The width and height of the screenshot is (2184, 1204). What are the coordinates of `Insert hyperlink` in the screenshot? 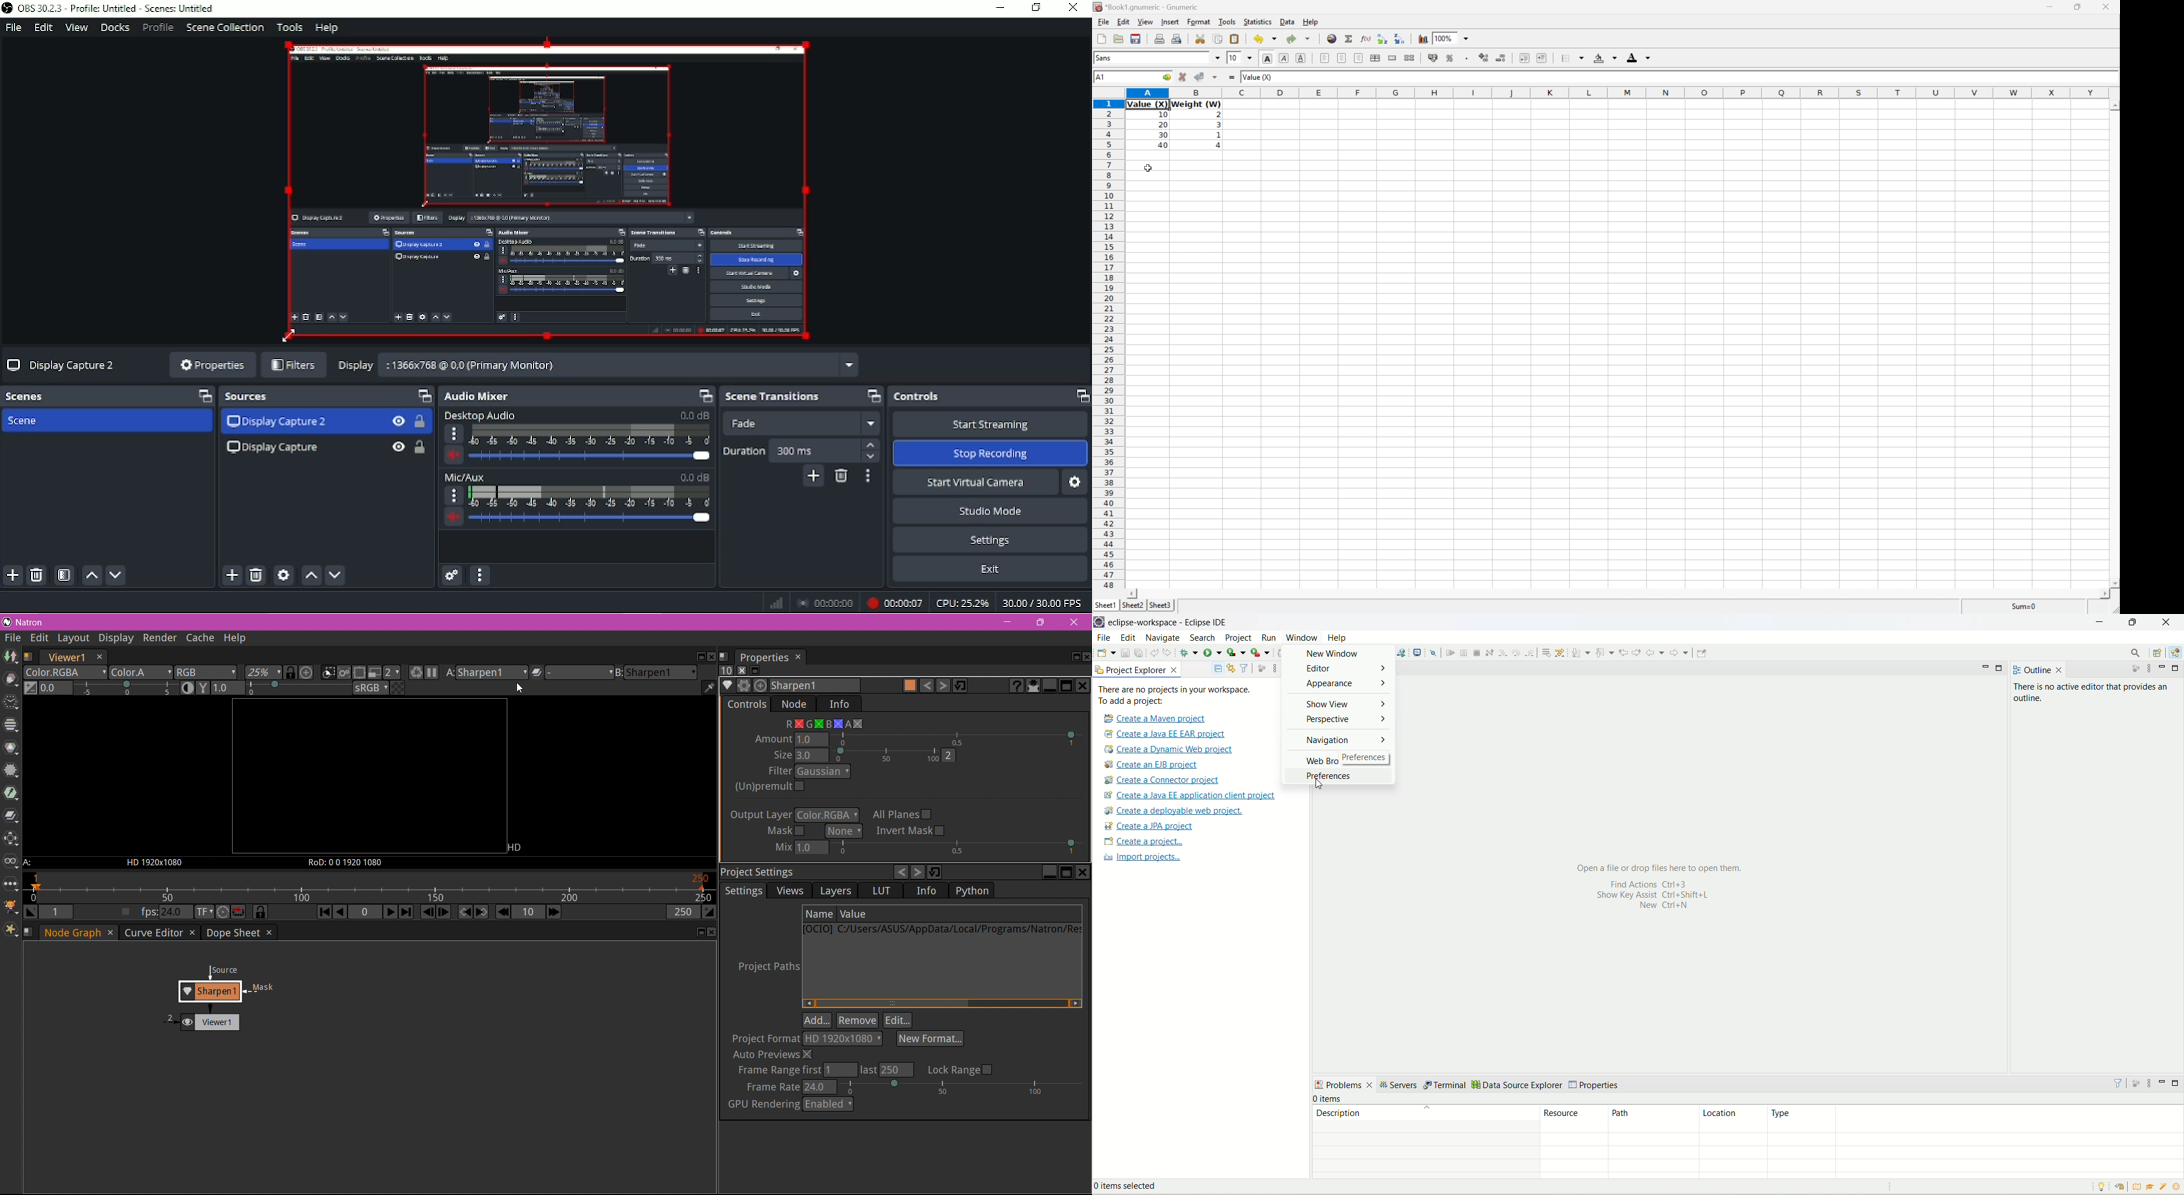 It's located at (1333, 38).